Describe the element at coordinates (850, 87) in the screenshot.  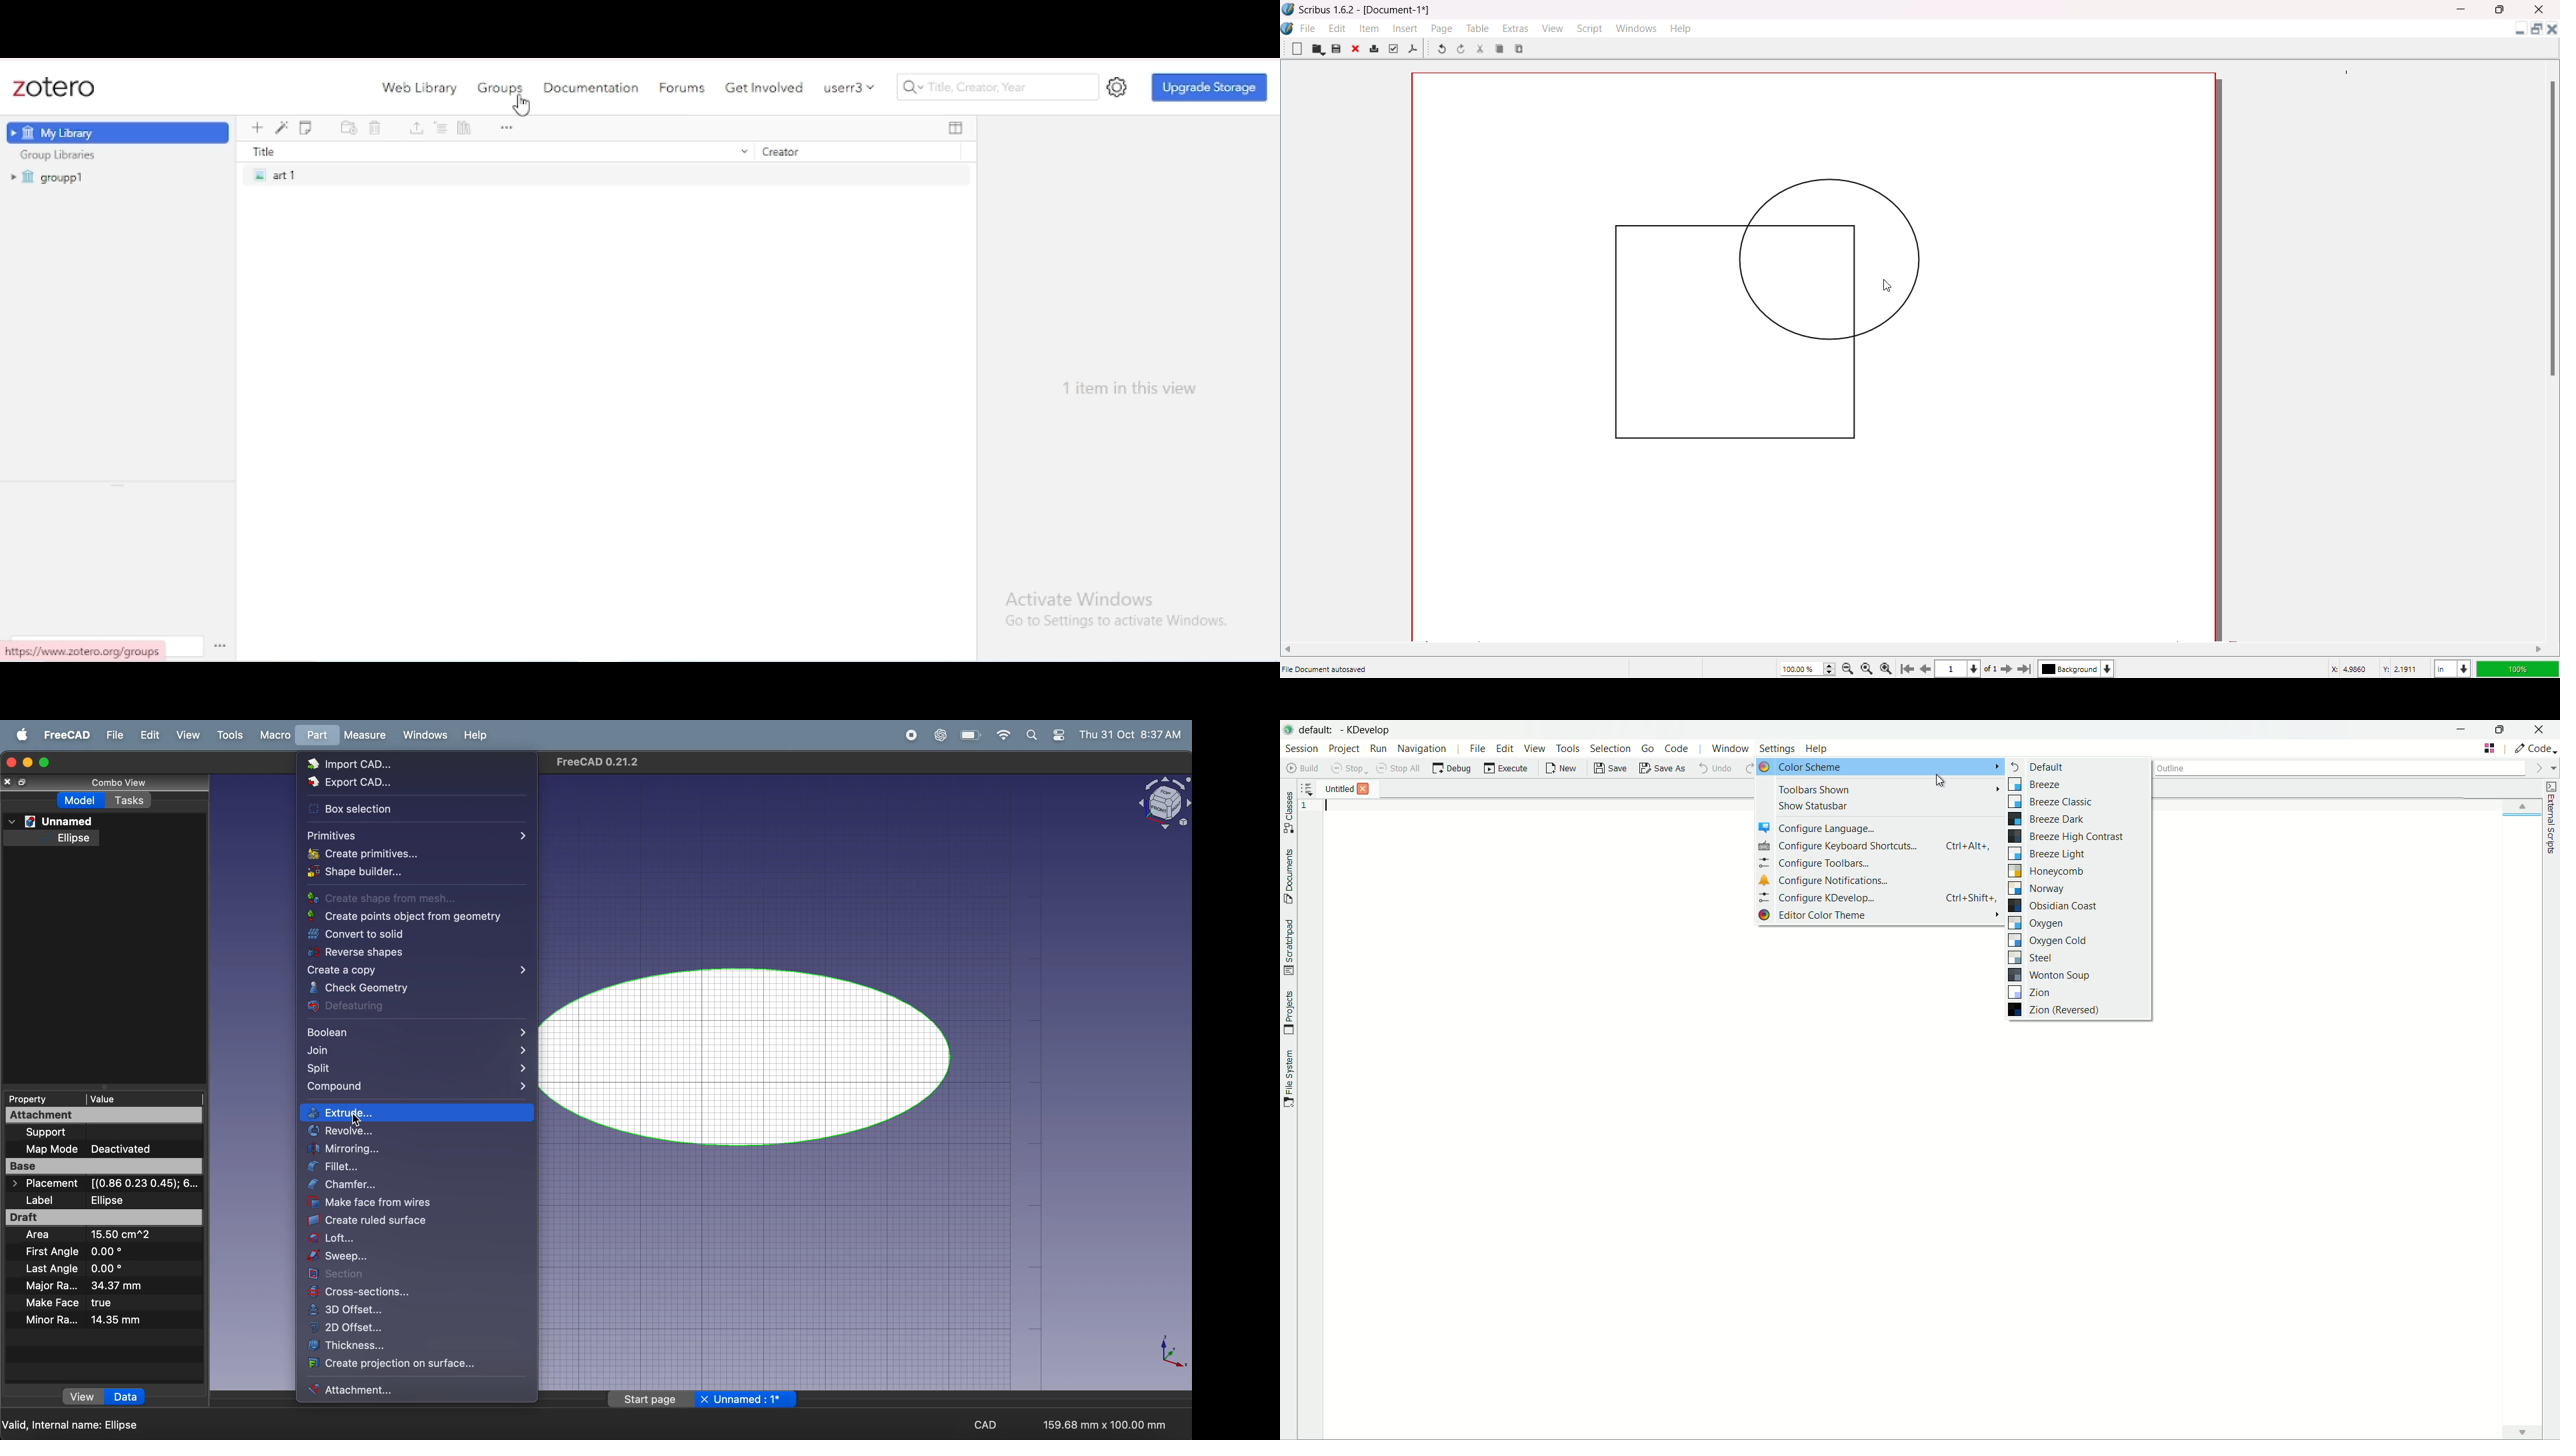
I see `profile` at that location.